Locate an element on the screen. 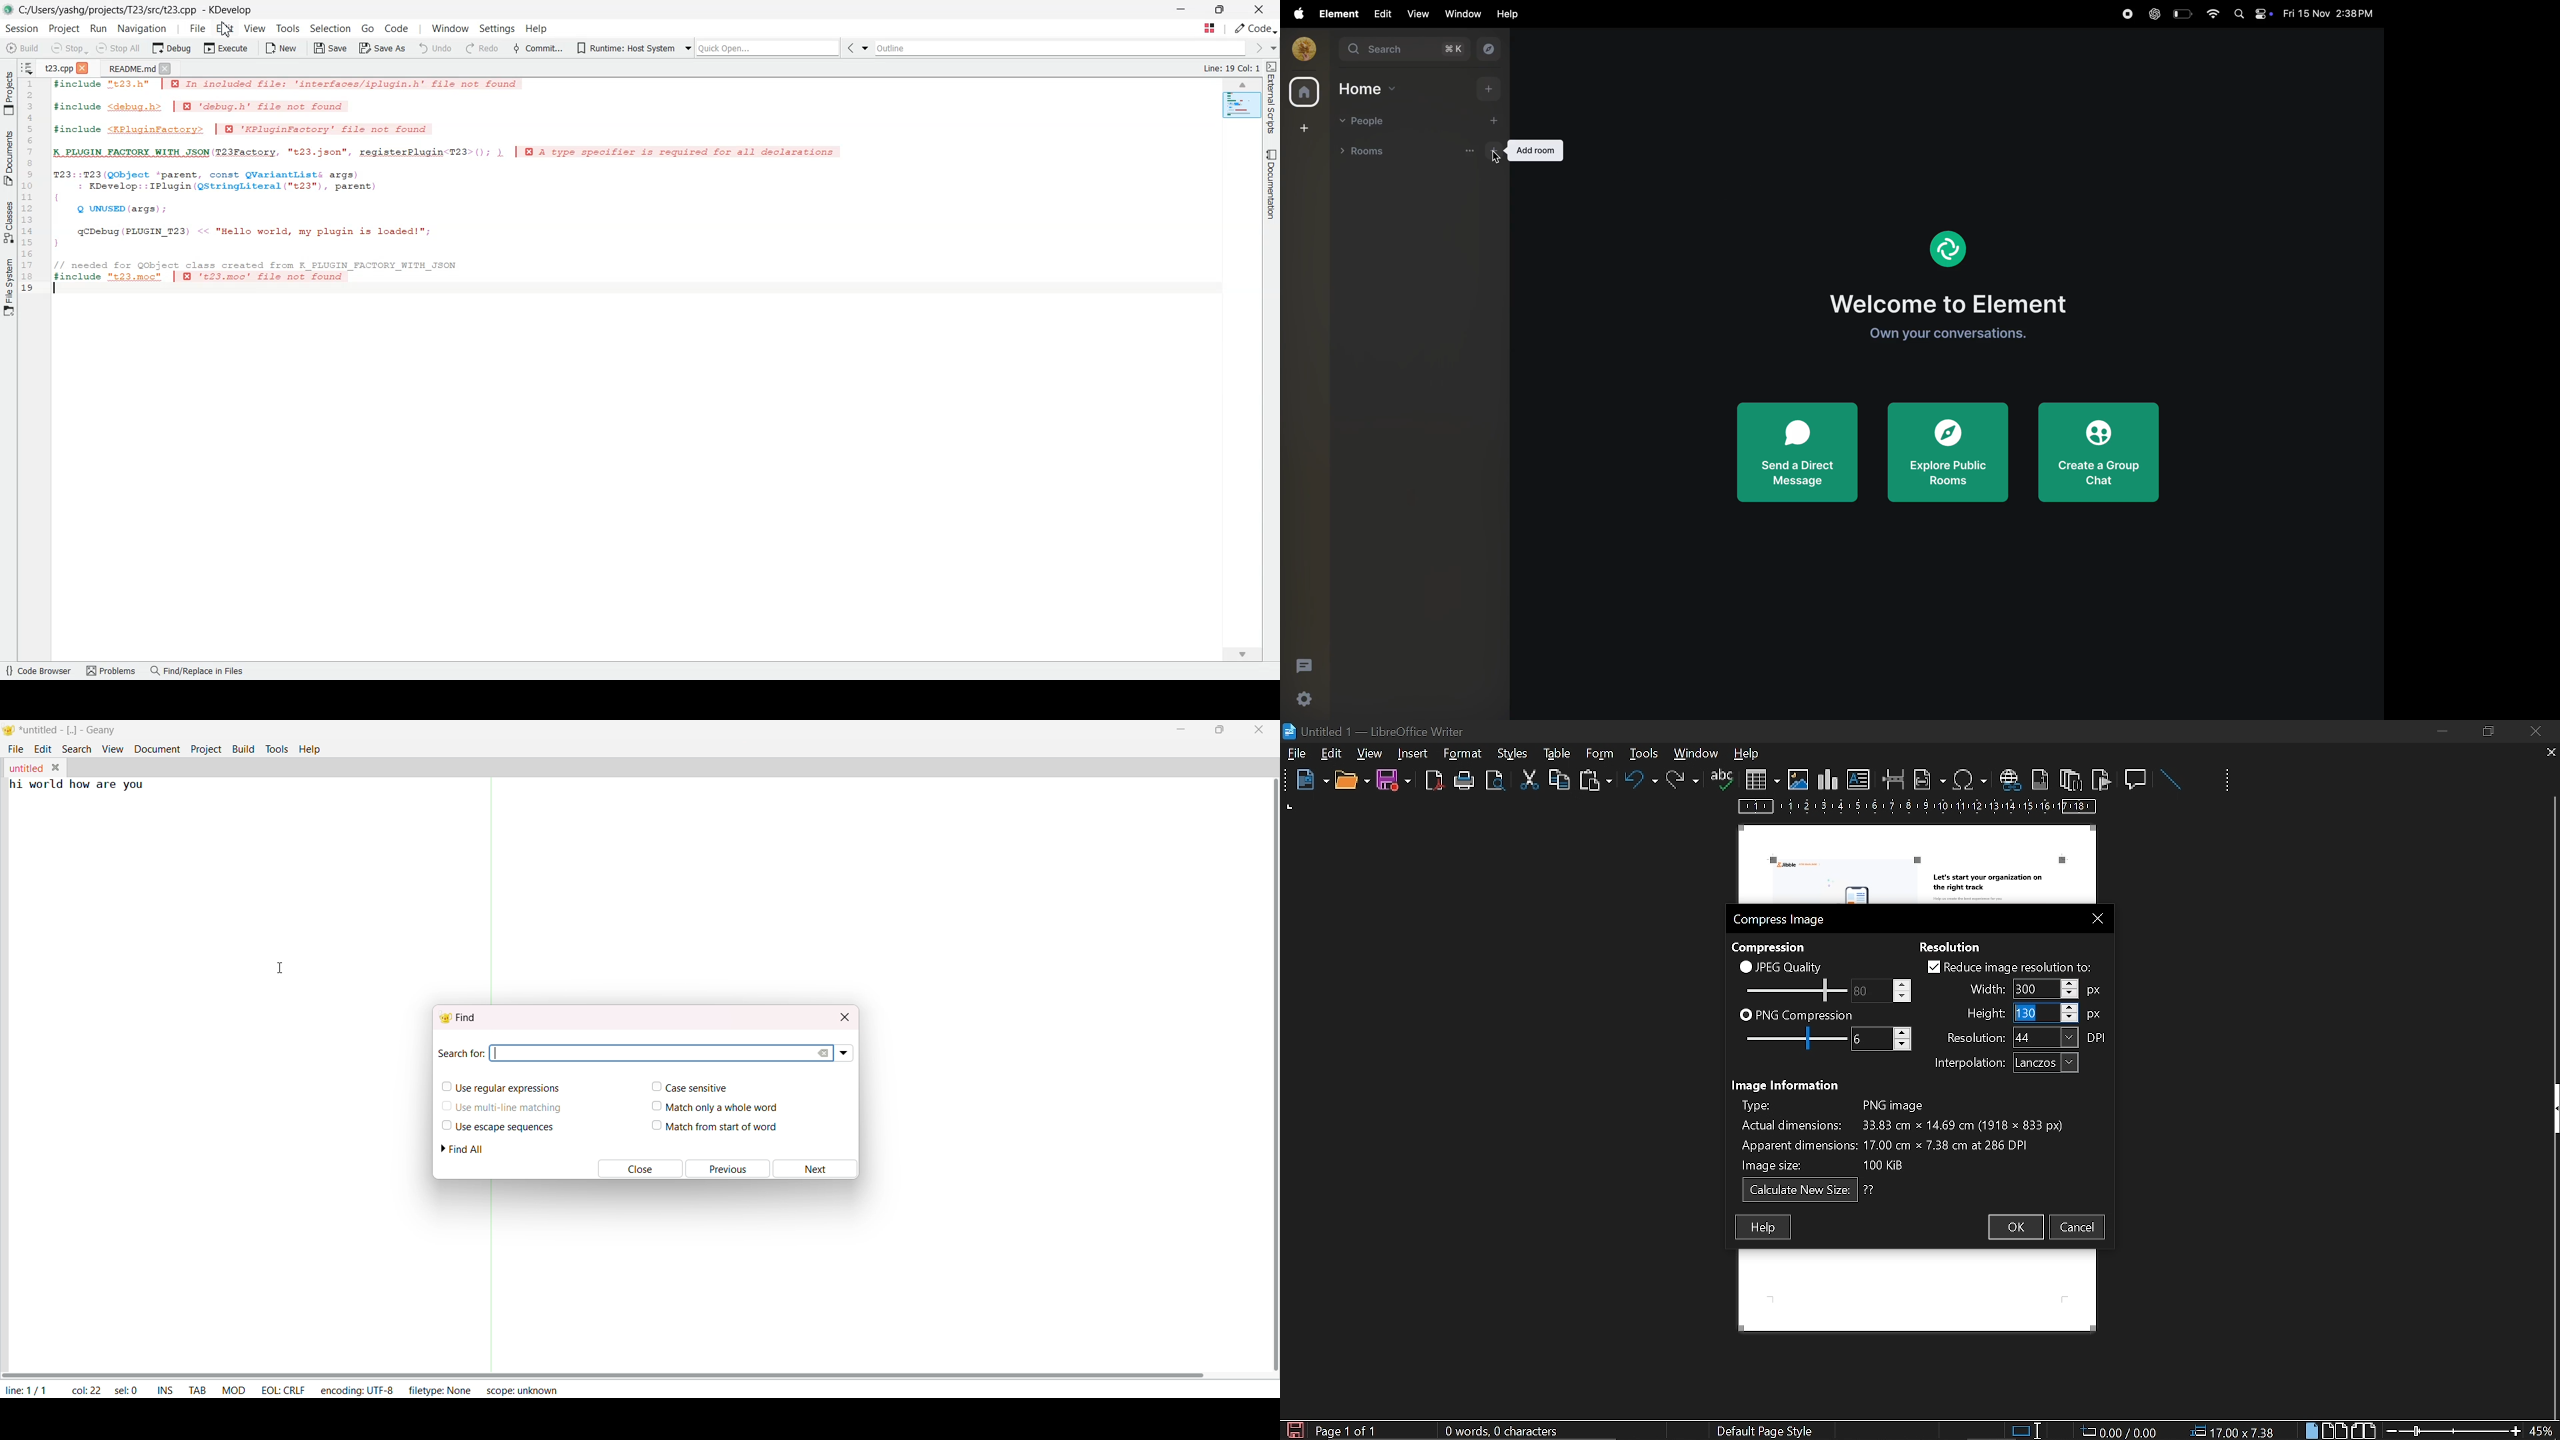 Image resolution: width=2576 pixels, height=1456 pixels. home is located at coordinates (1369, 88).